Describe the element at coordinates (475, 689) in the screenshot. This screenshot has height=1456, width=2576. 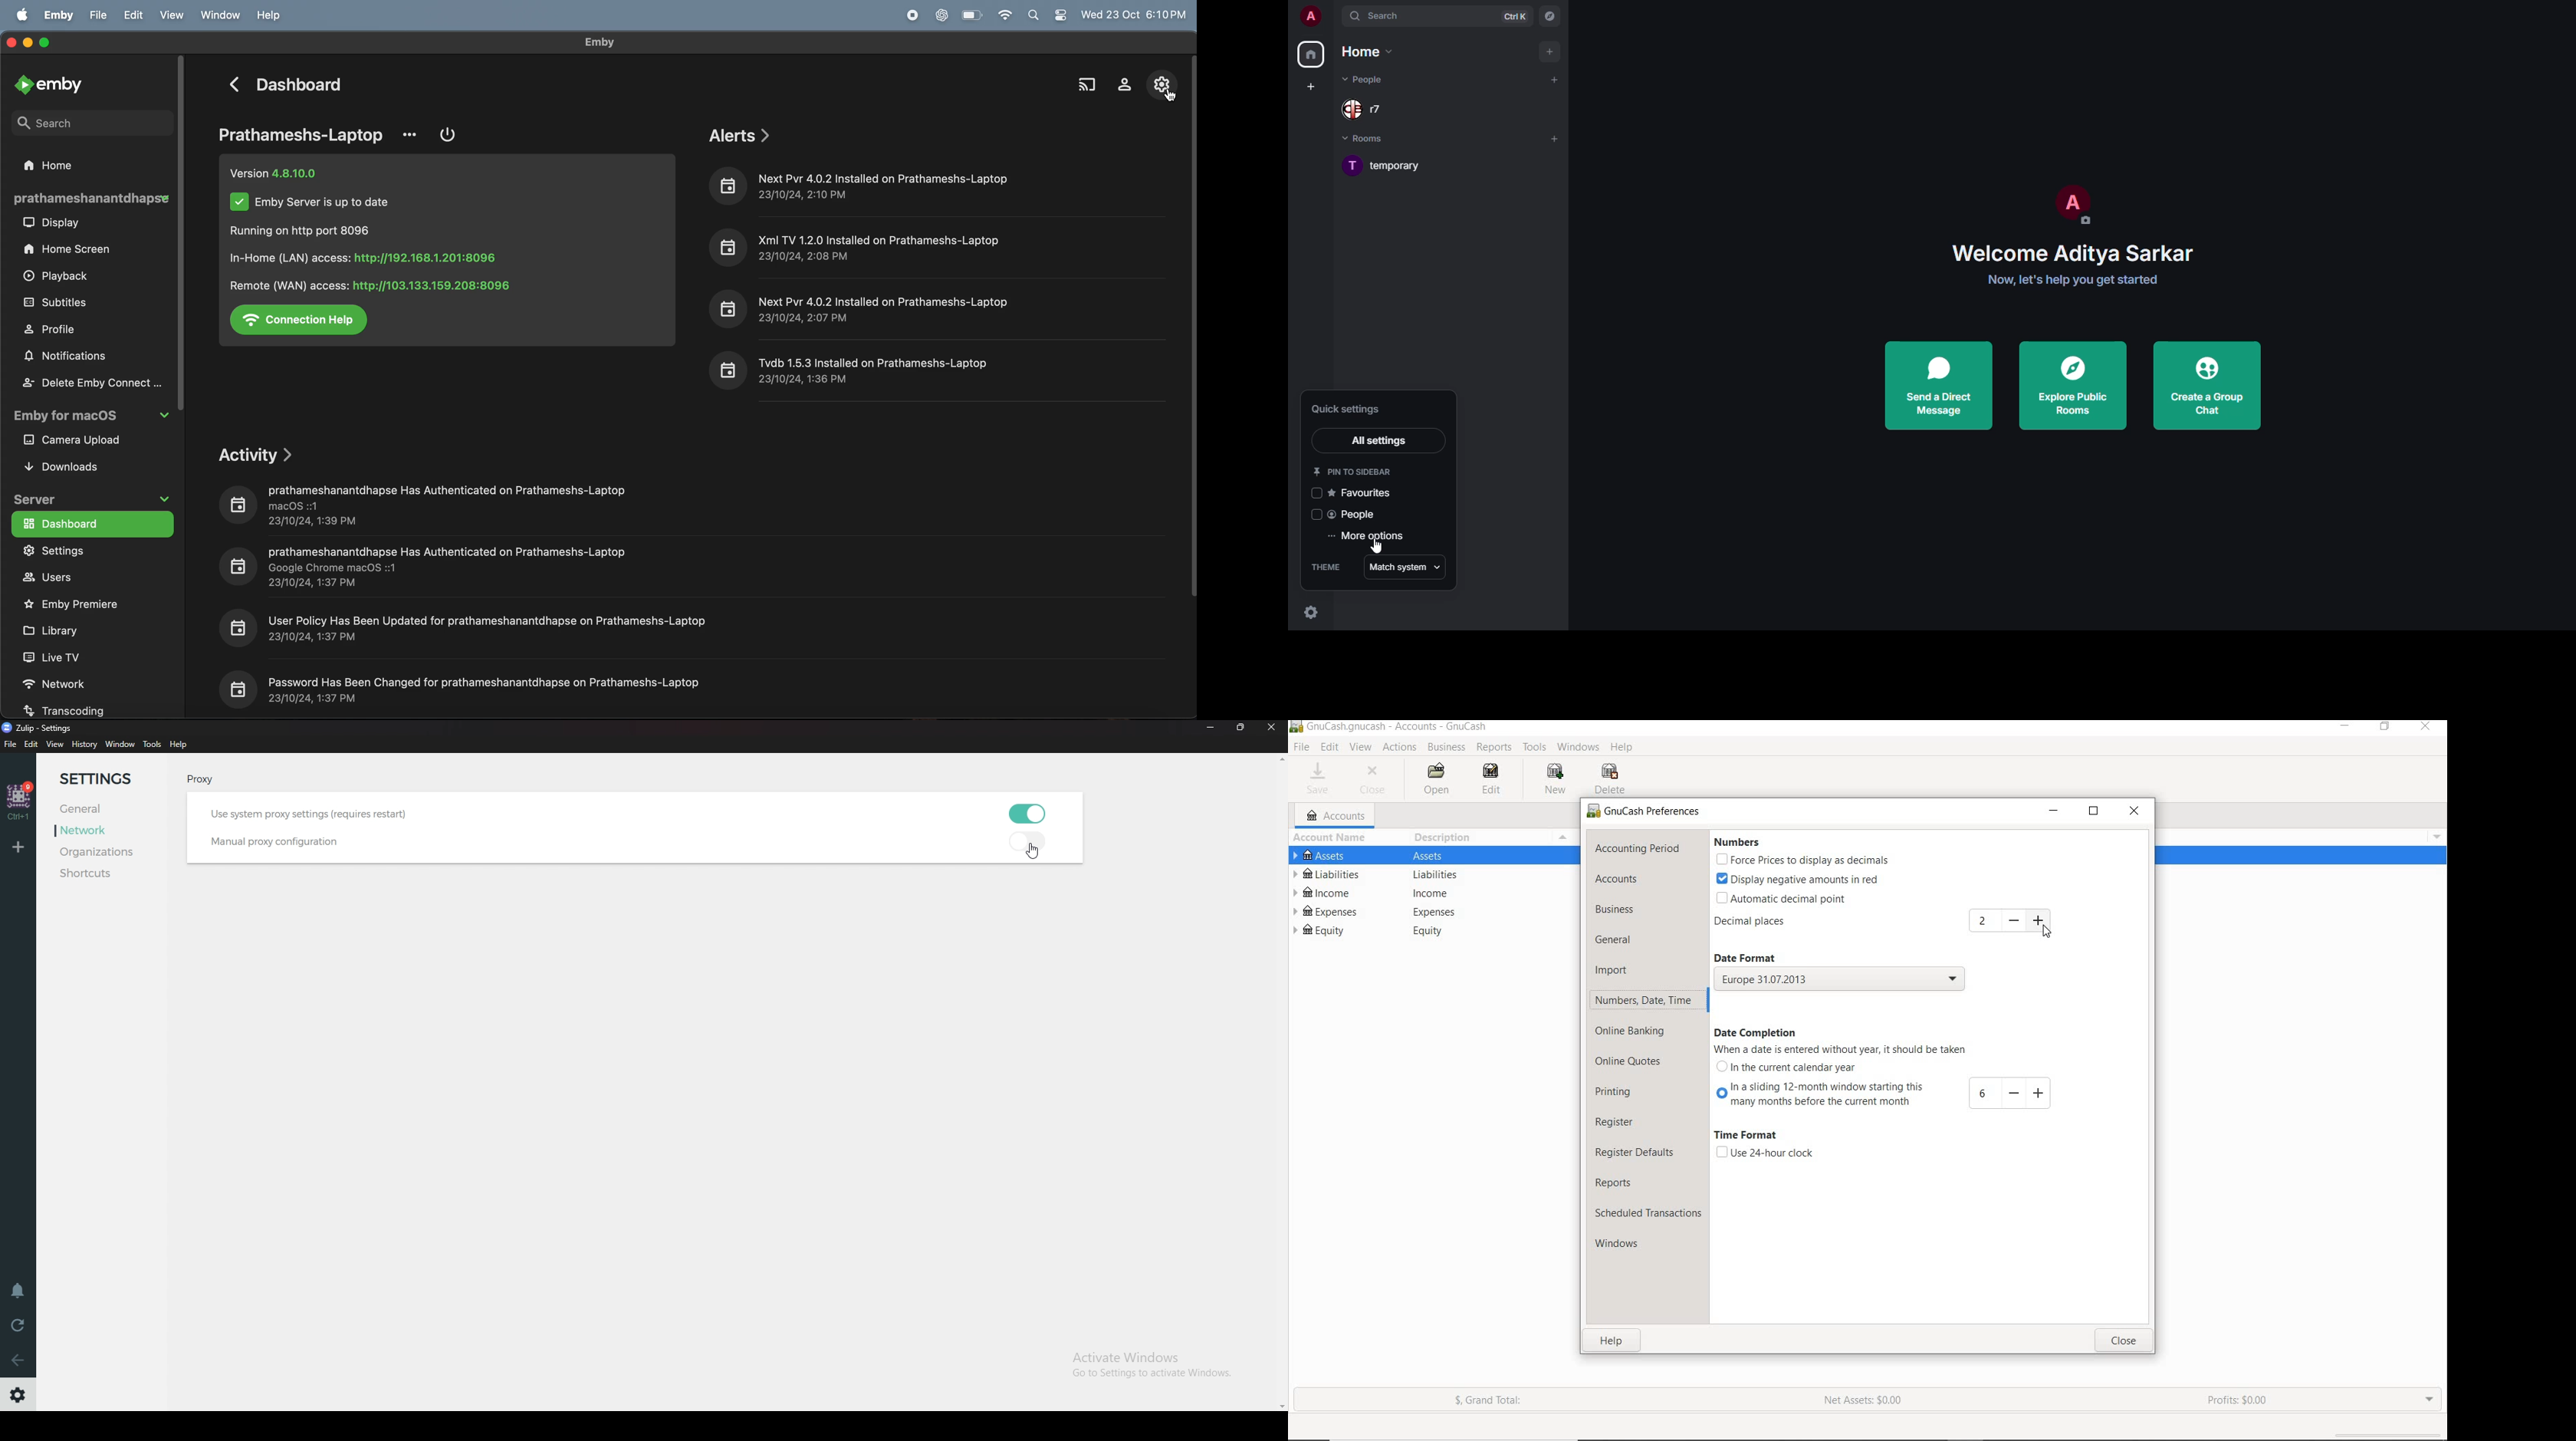
I see `io] Password Has Been Changed for prathameshanantdhapse on Prathameshs-Laptop
23/10/24, 1:37 PM` at that location.